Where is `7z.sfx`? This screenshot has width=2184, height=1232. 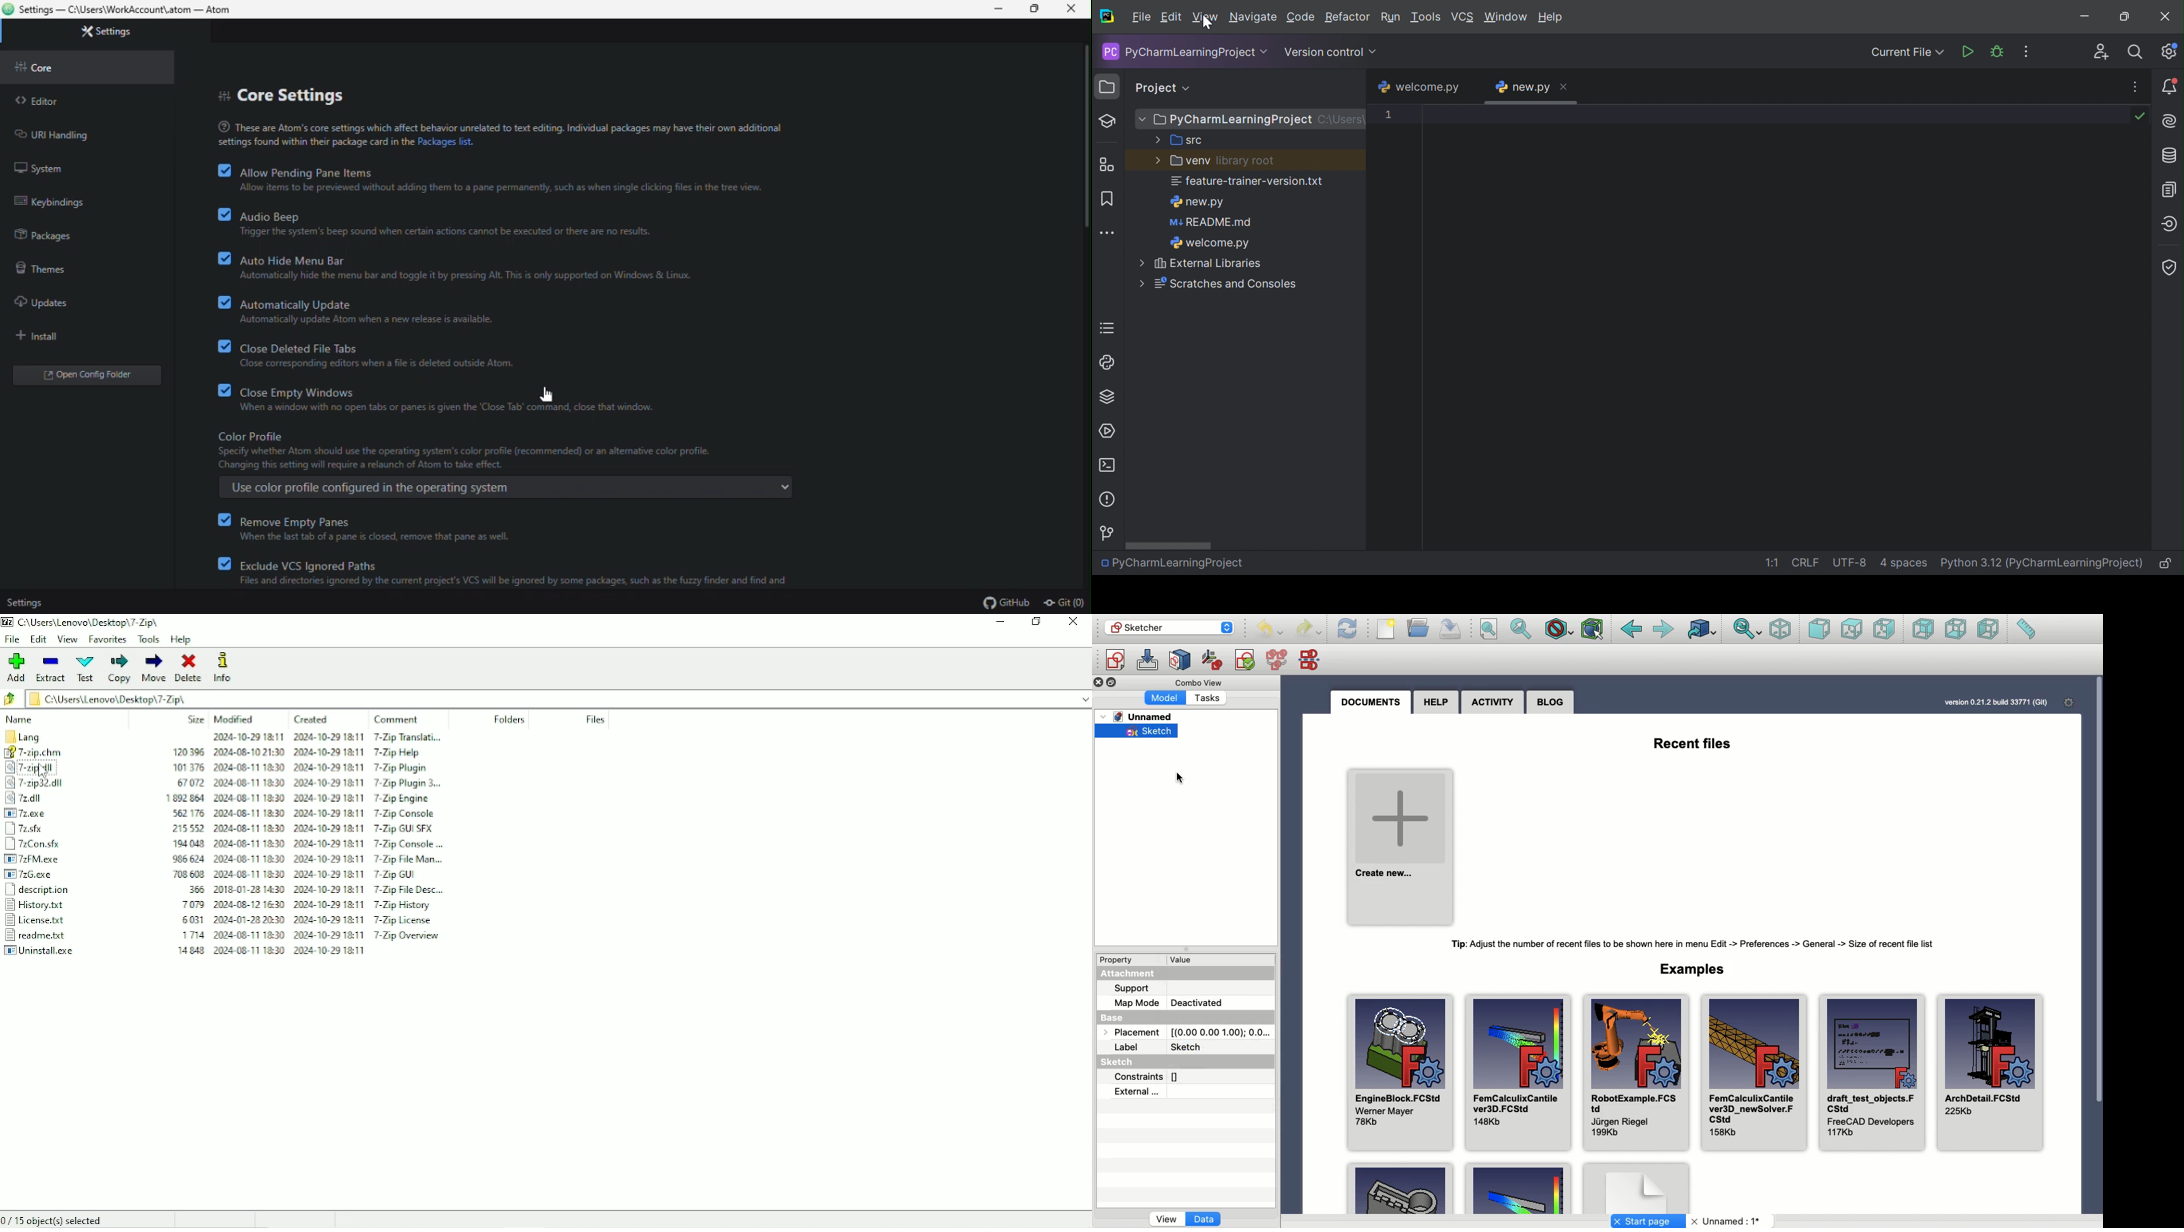 7z.sfx is located at coordinates (221, 828).